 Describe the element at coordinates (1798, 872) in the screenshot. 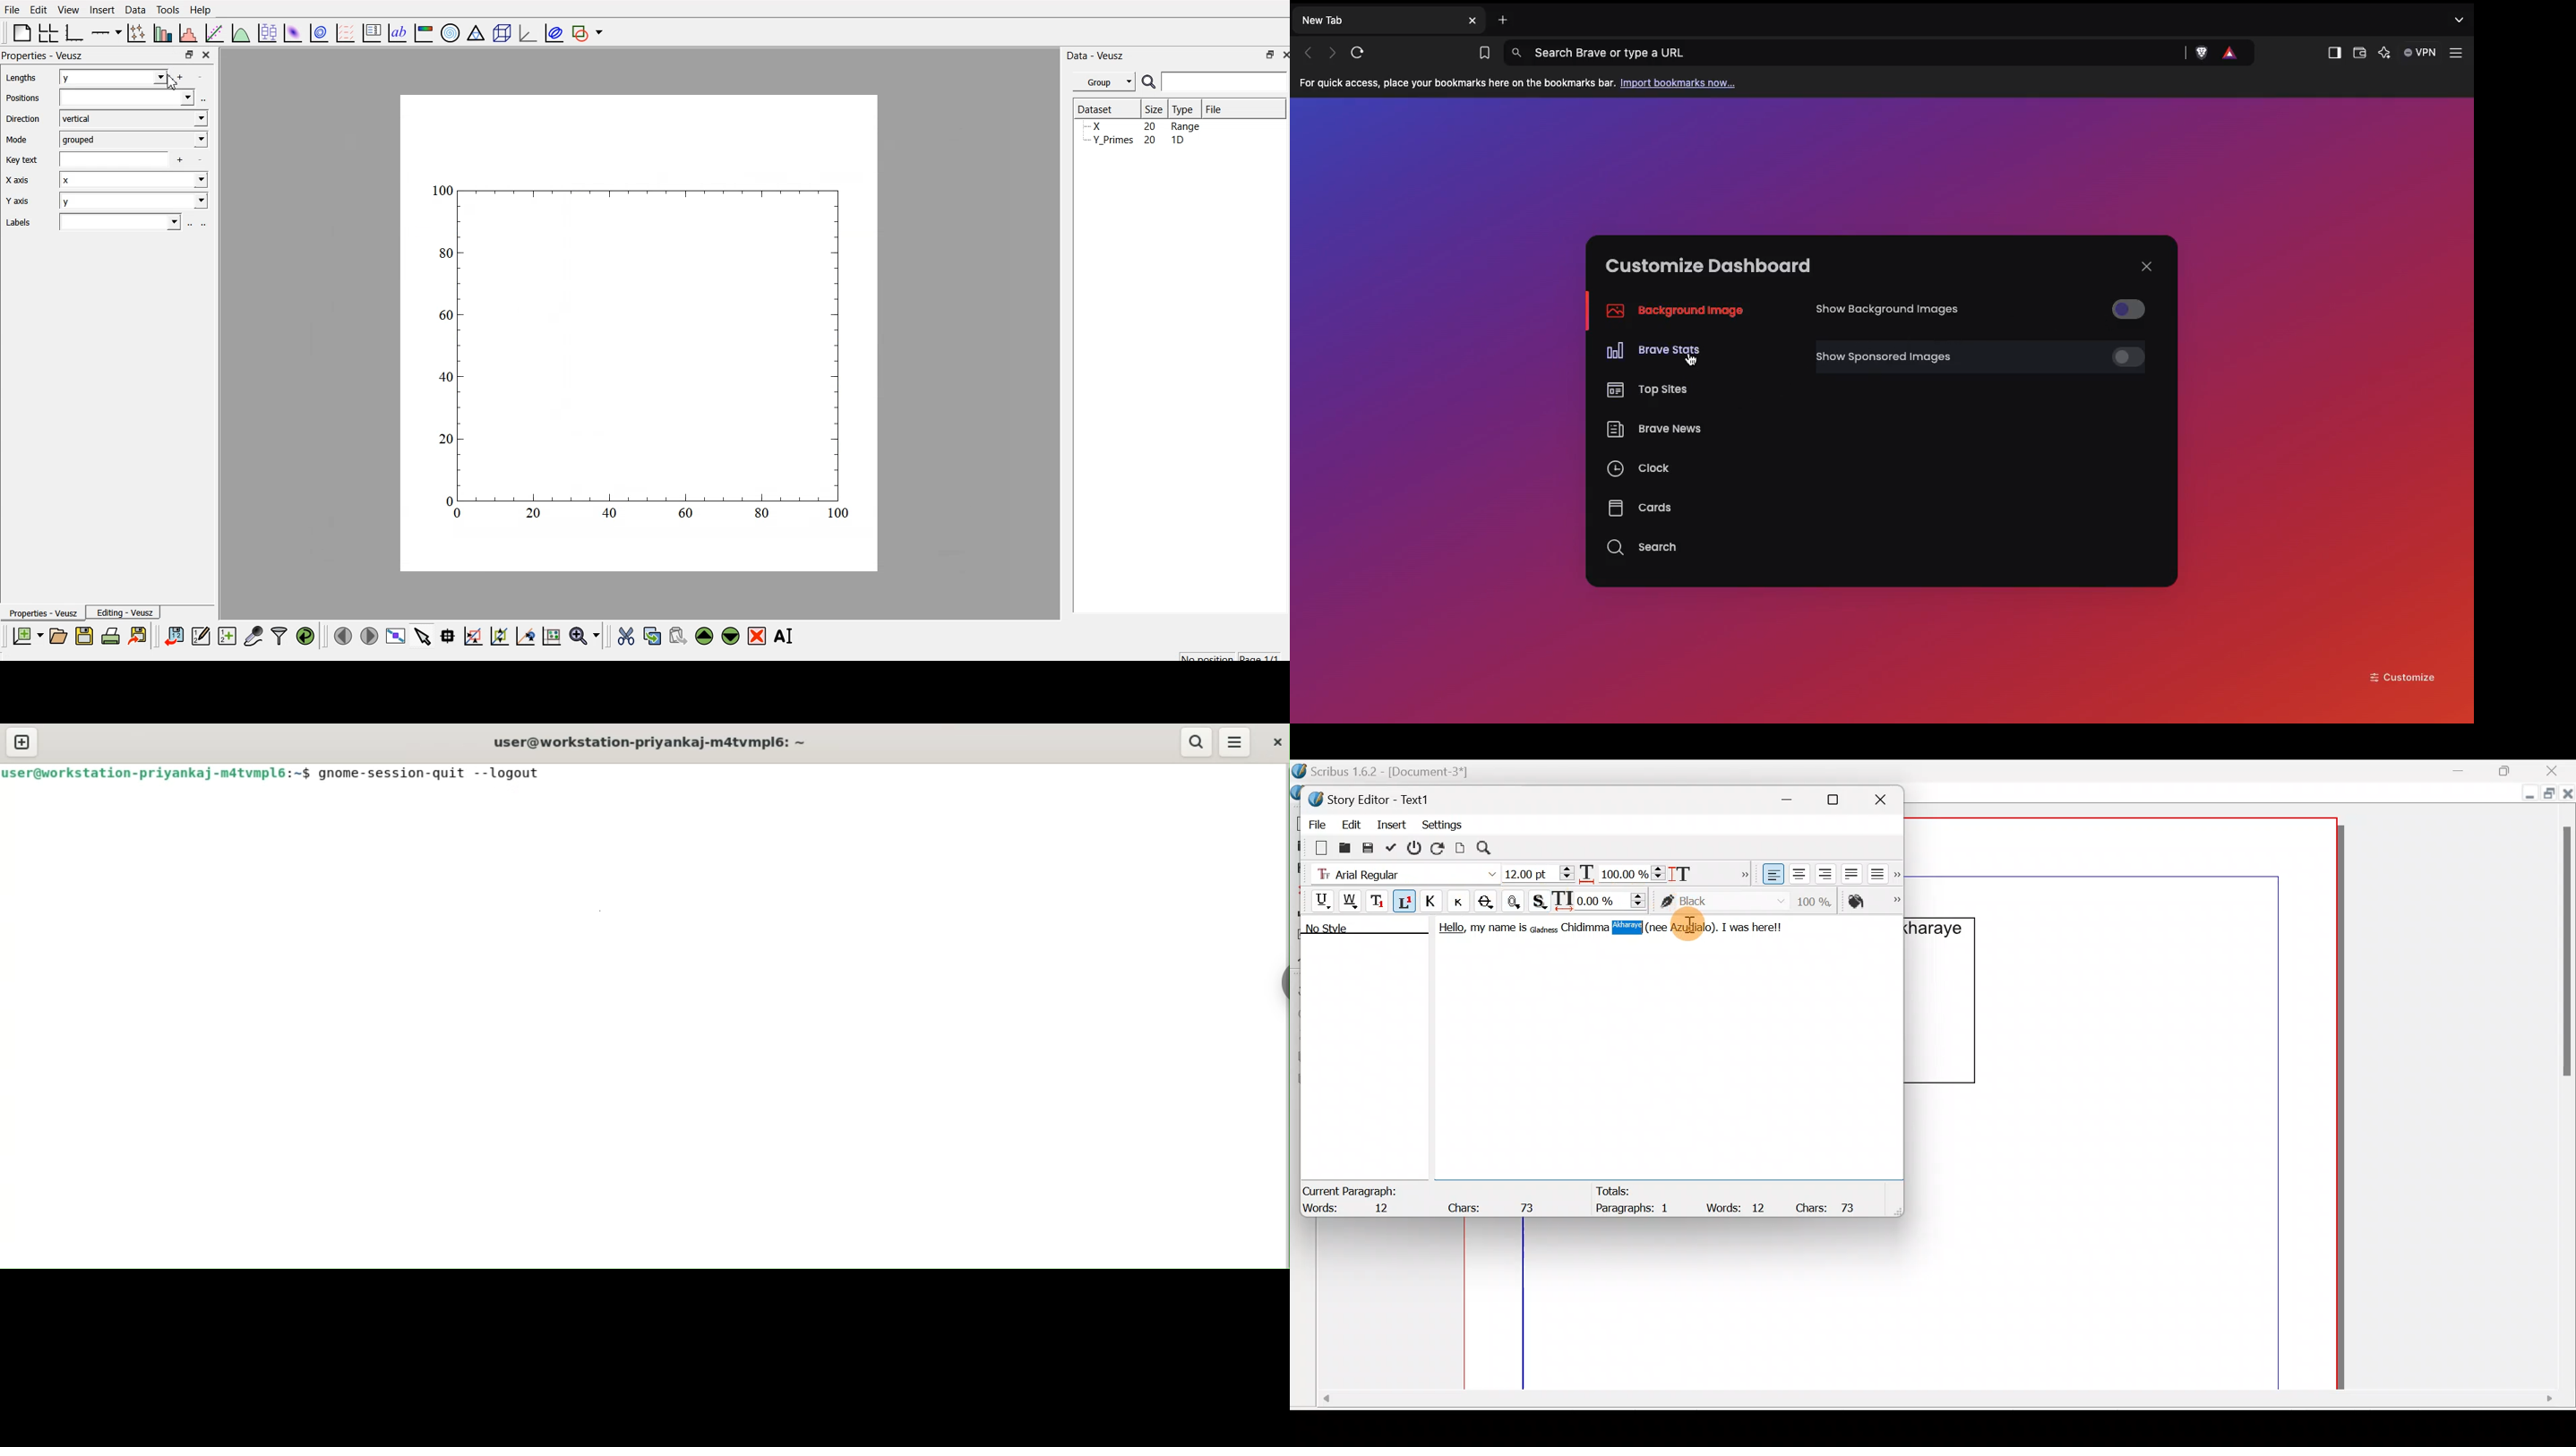

I see `Align text center` at that location.